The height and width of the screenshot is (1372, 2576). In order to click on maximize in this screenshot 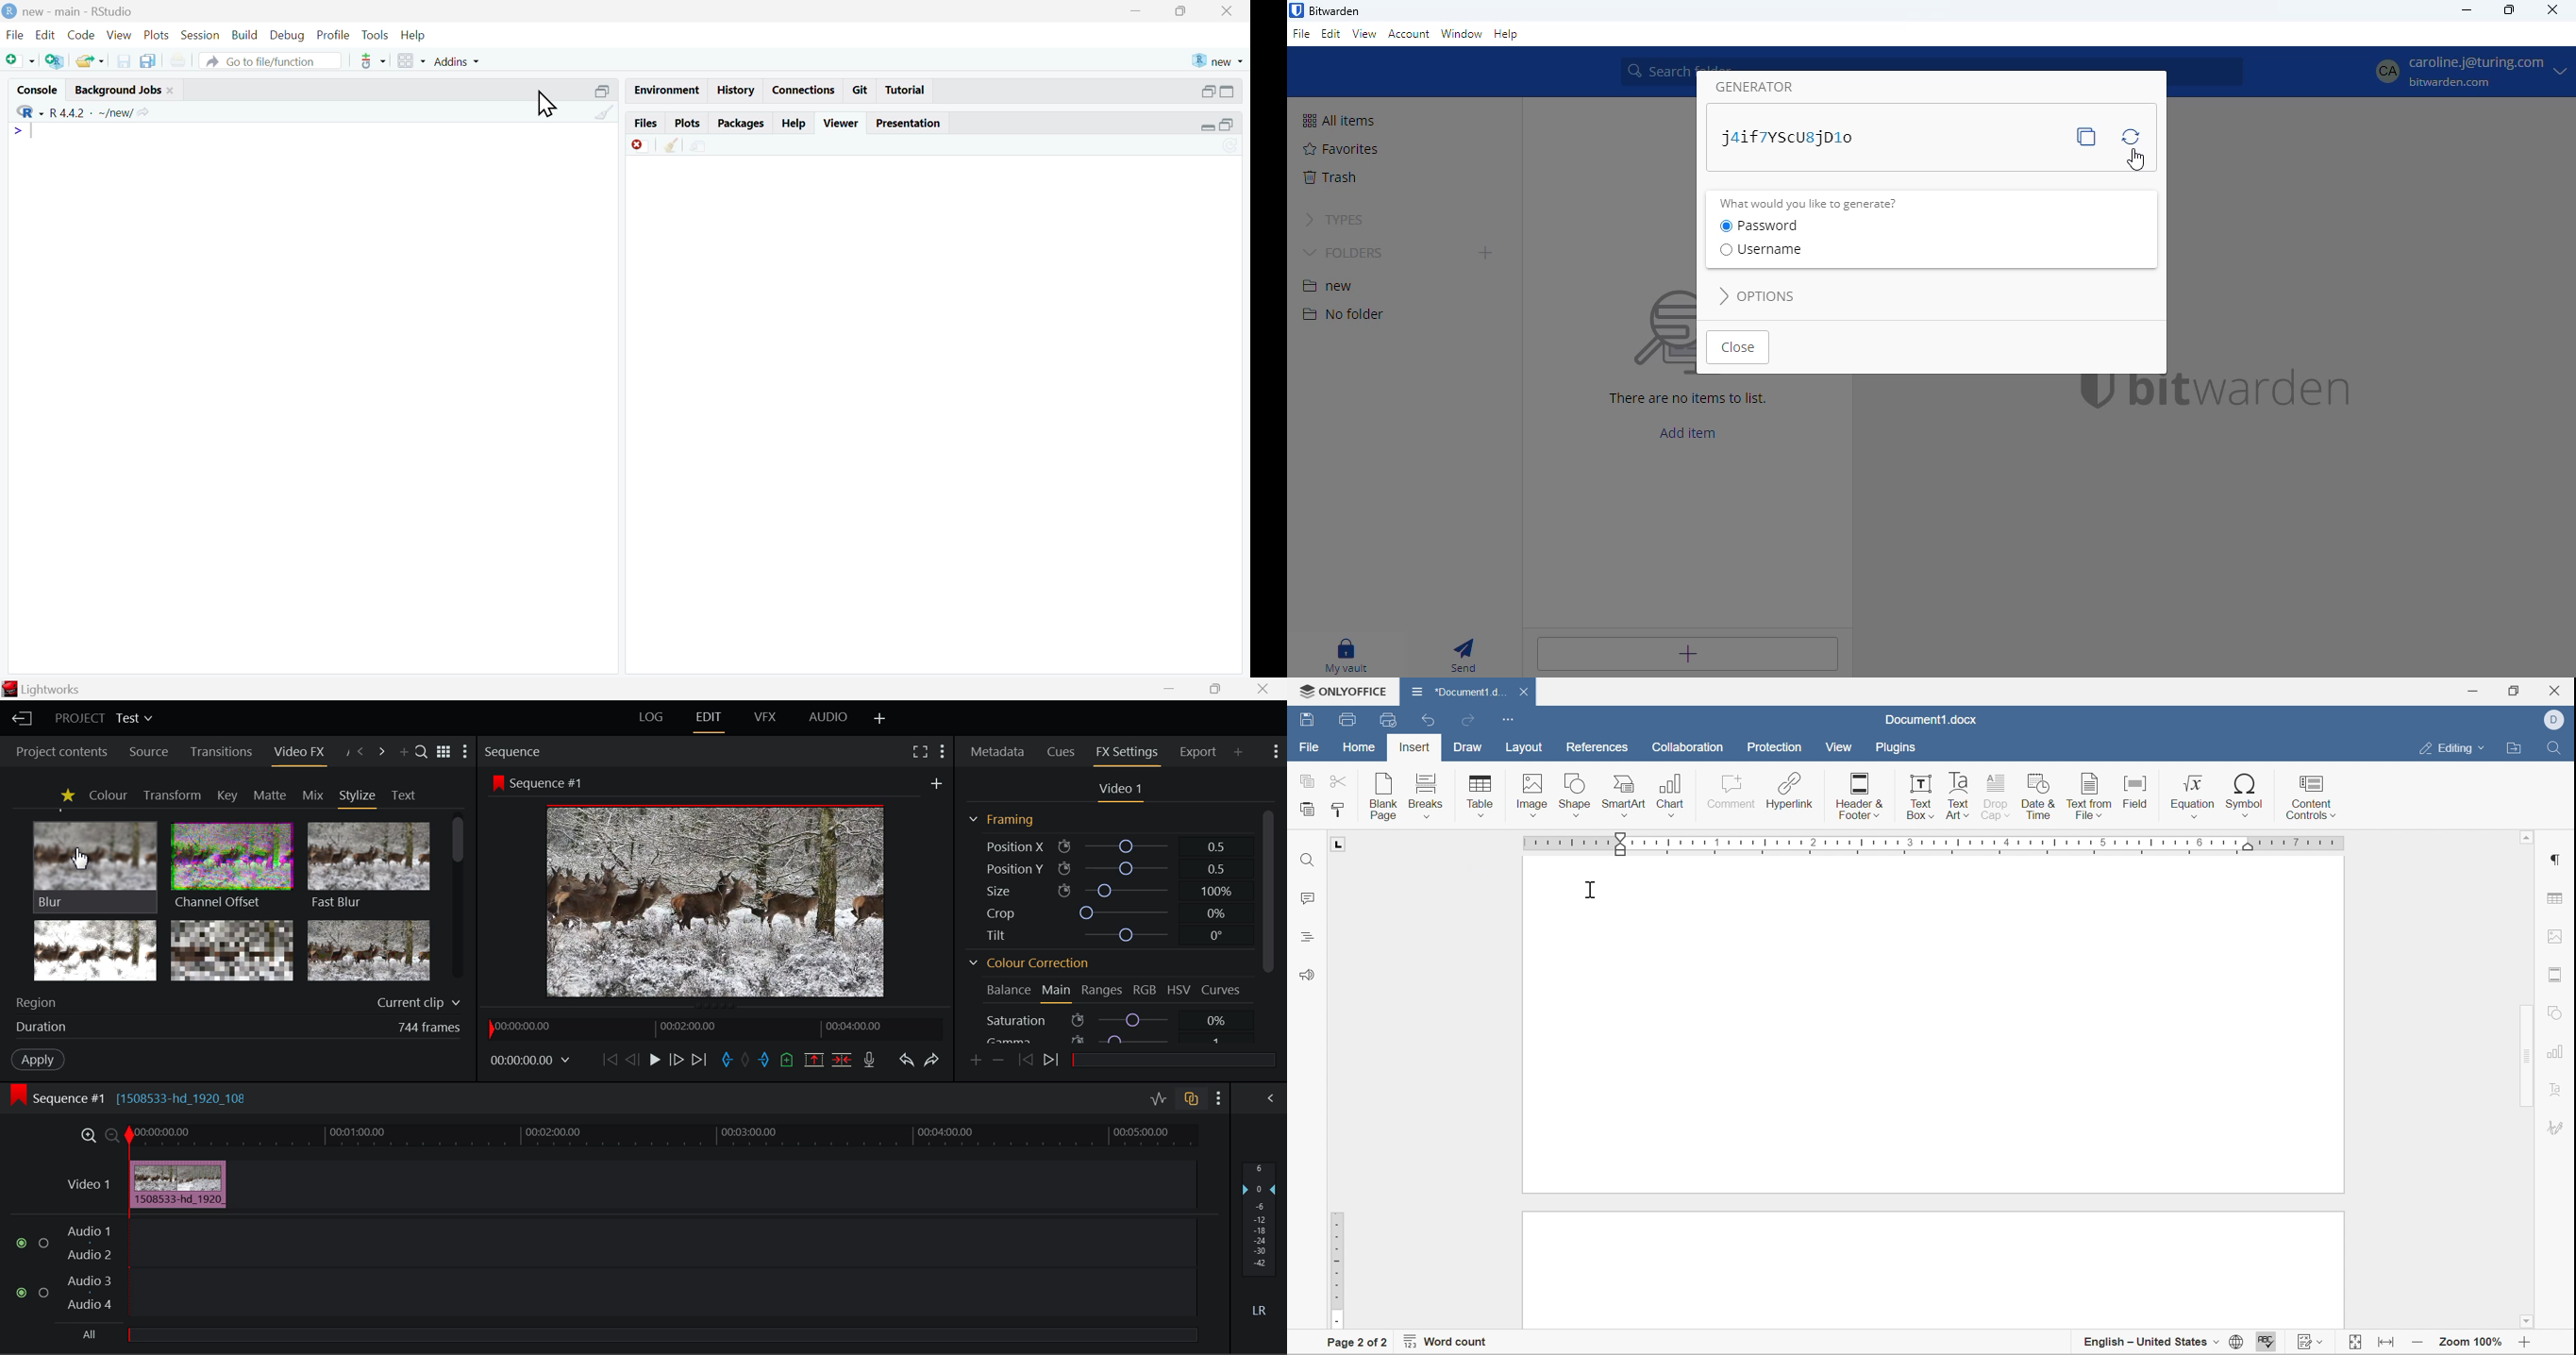, I will do `click(2509, 9)`.